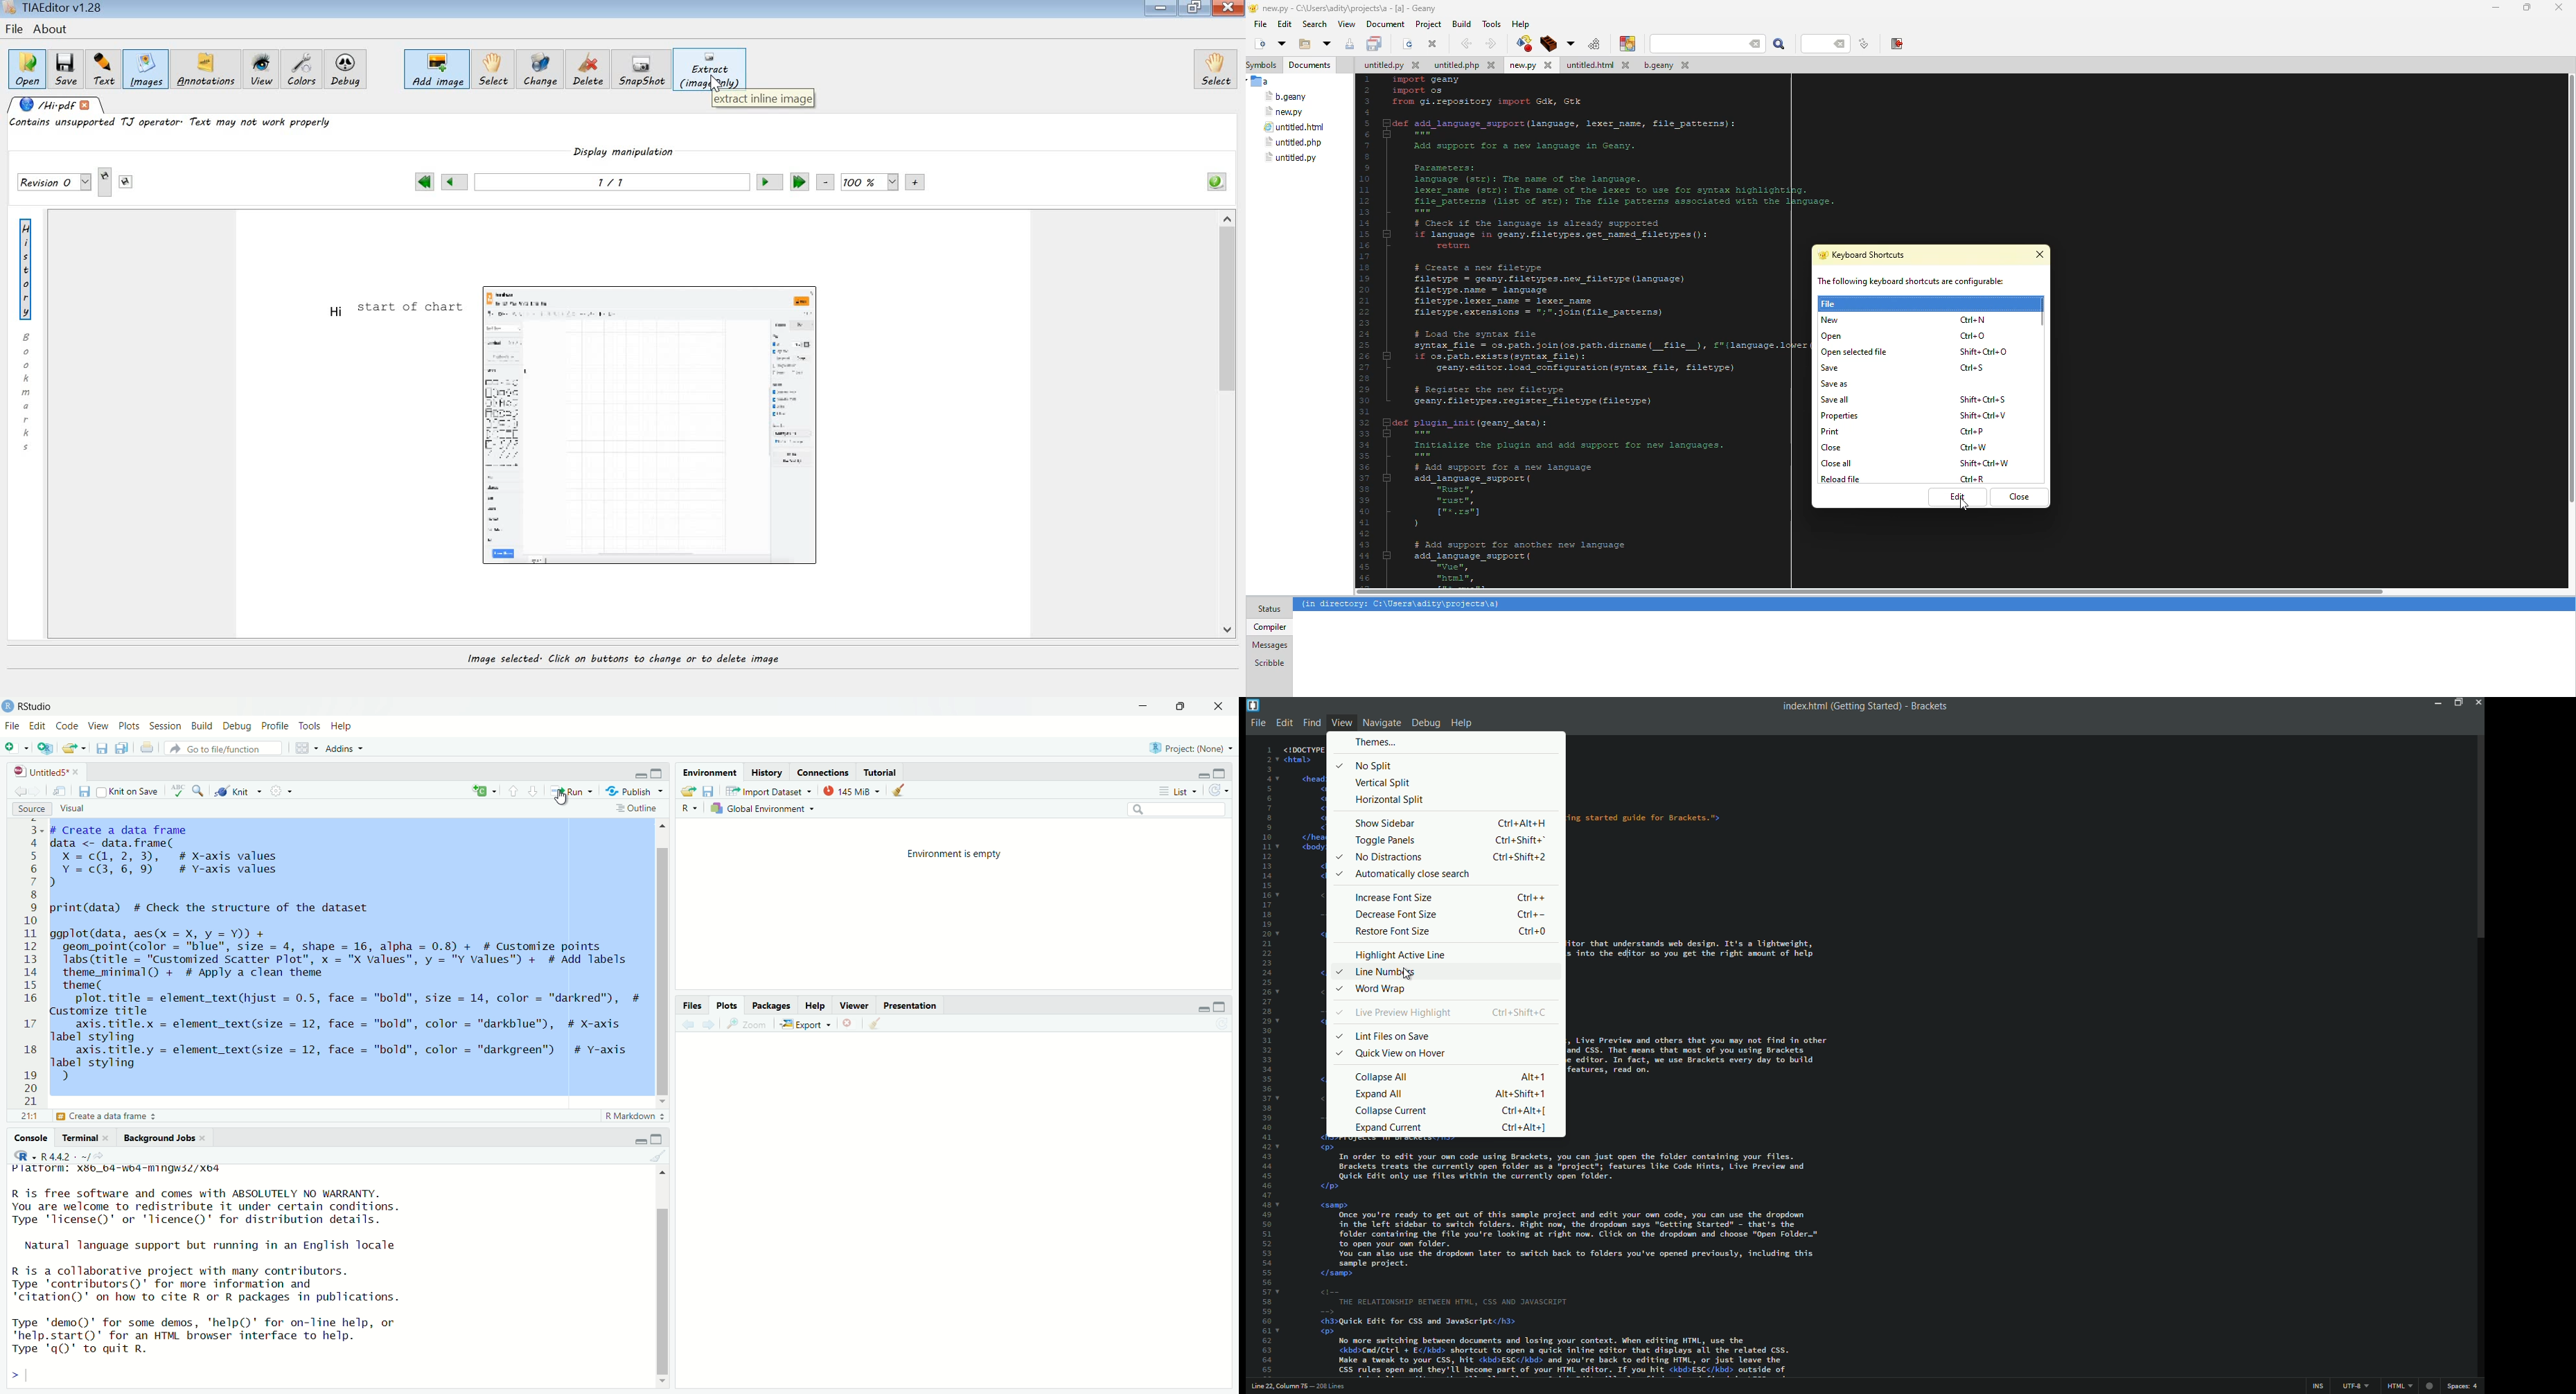  I want to click on Go back to the previous source location, so click(21, 794).